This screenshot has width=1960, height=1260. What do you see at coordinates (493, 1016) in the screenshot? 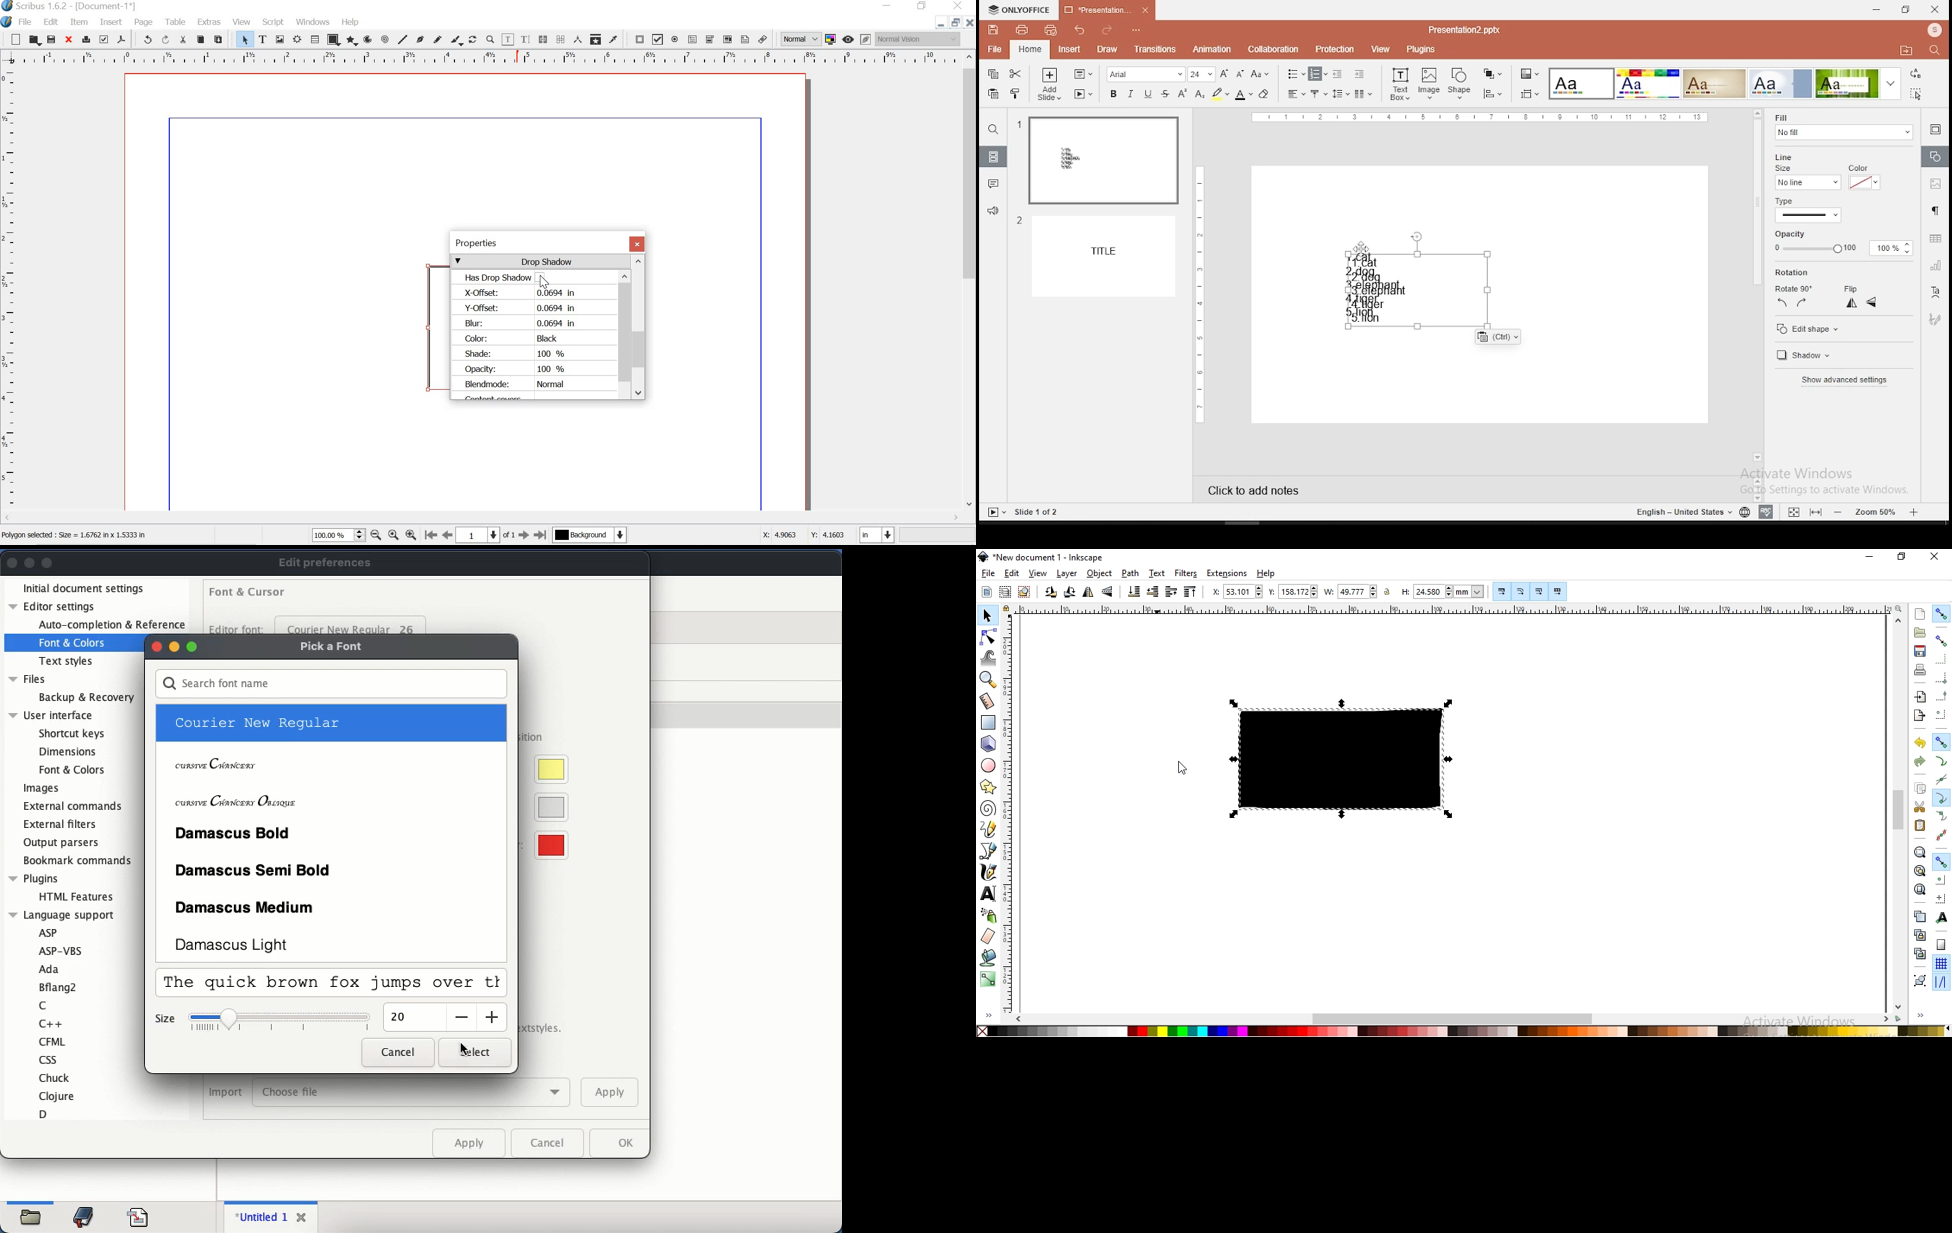
I see `increase` at bounding box center [493, 1016].